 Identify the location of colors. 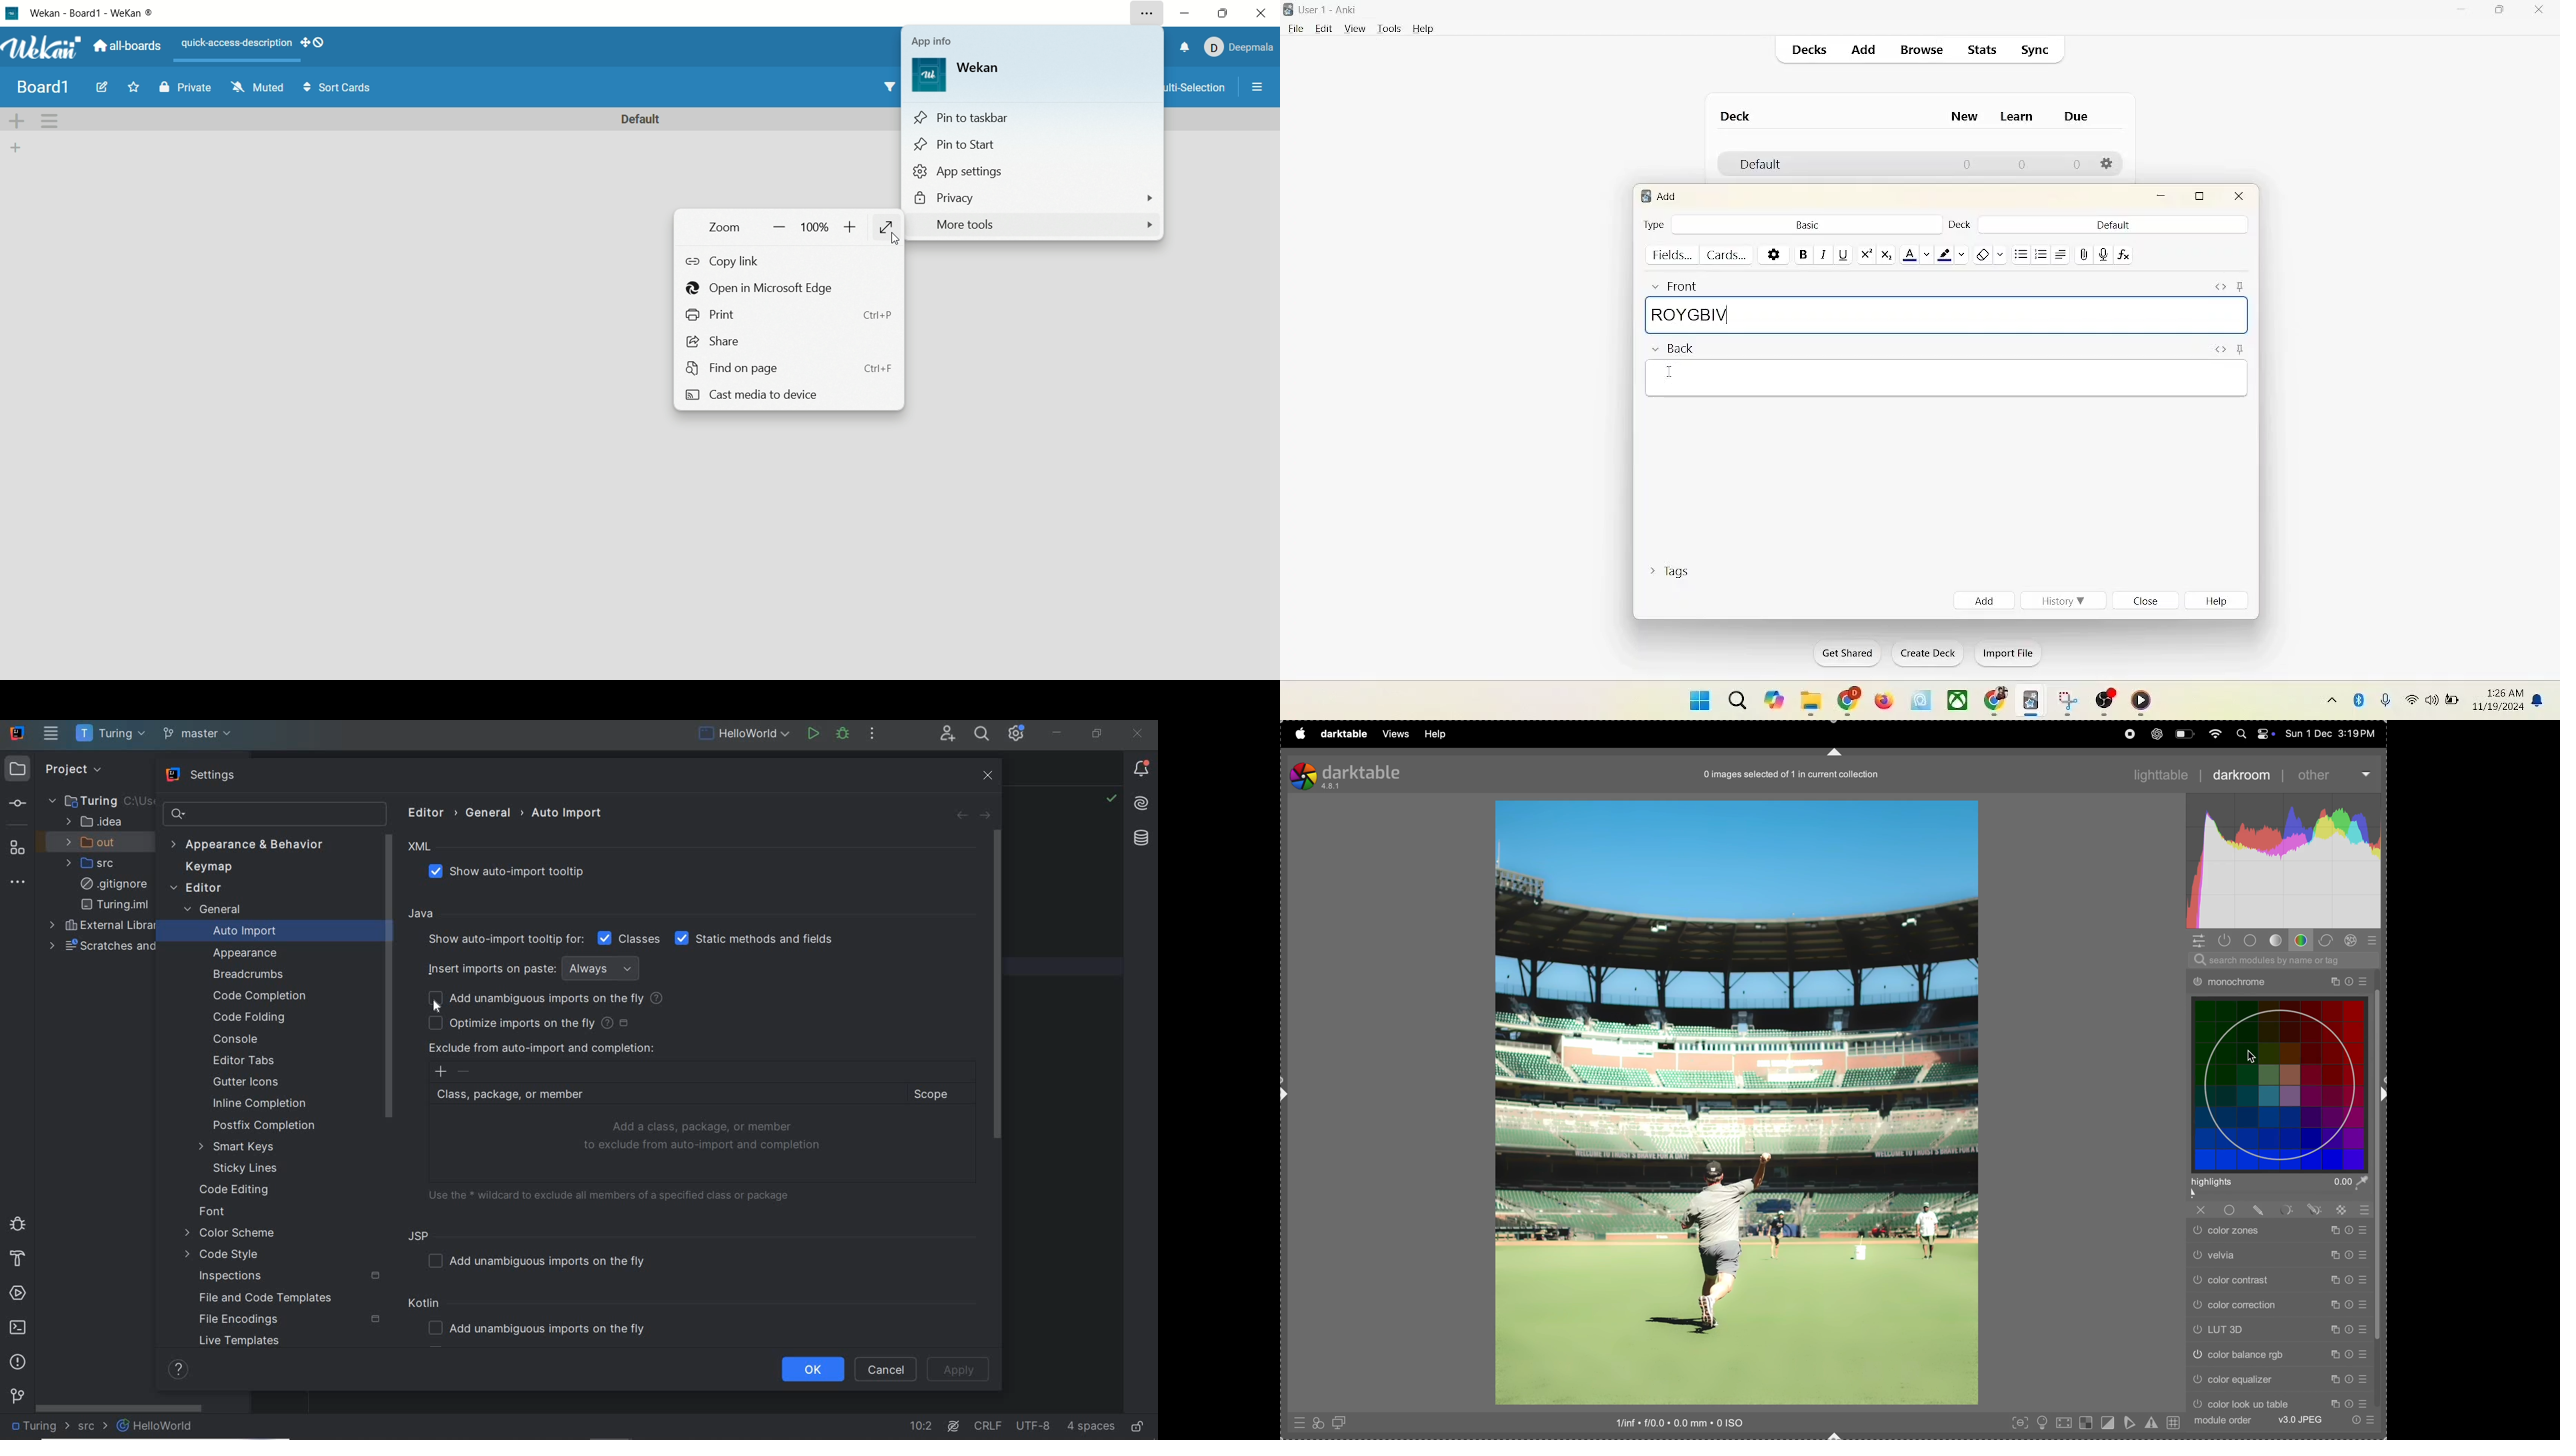
(1668, 372).